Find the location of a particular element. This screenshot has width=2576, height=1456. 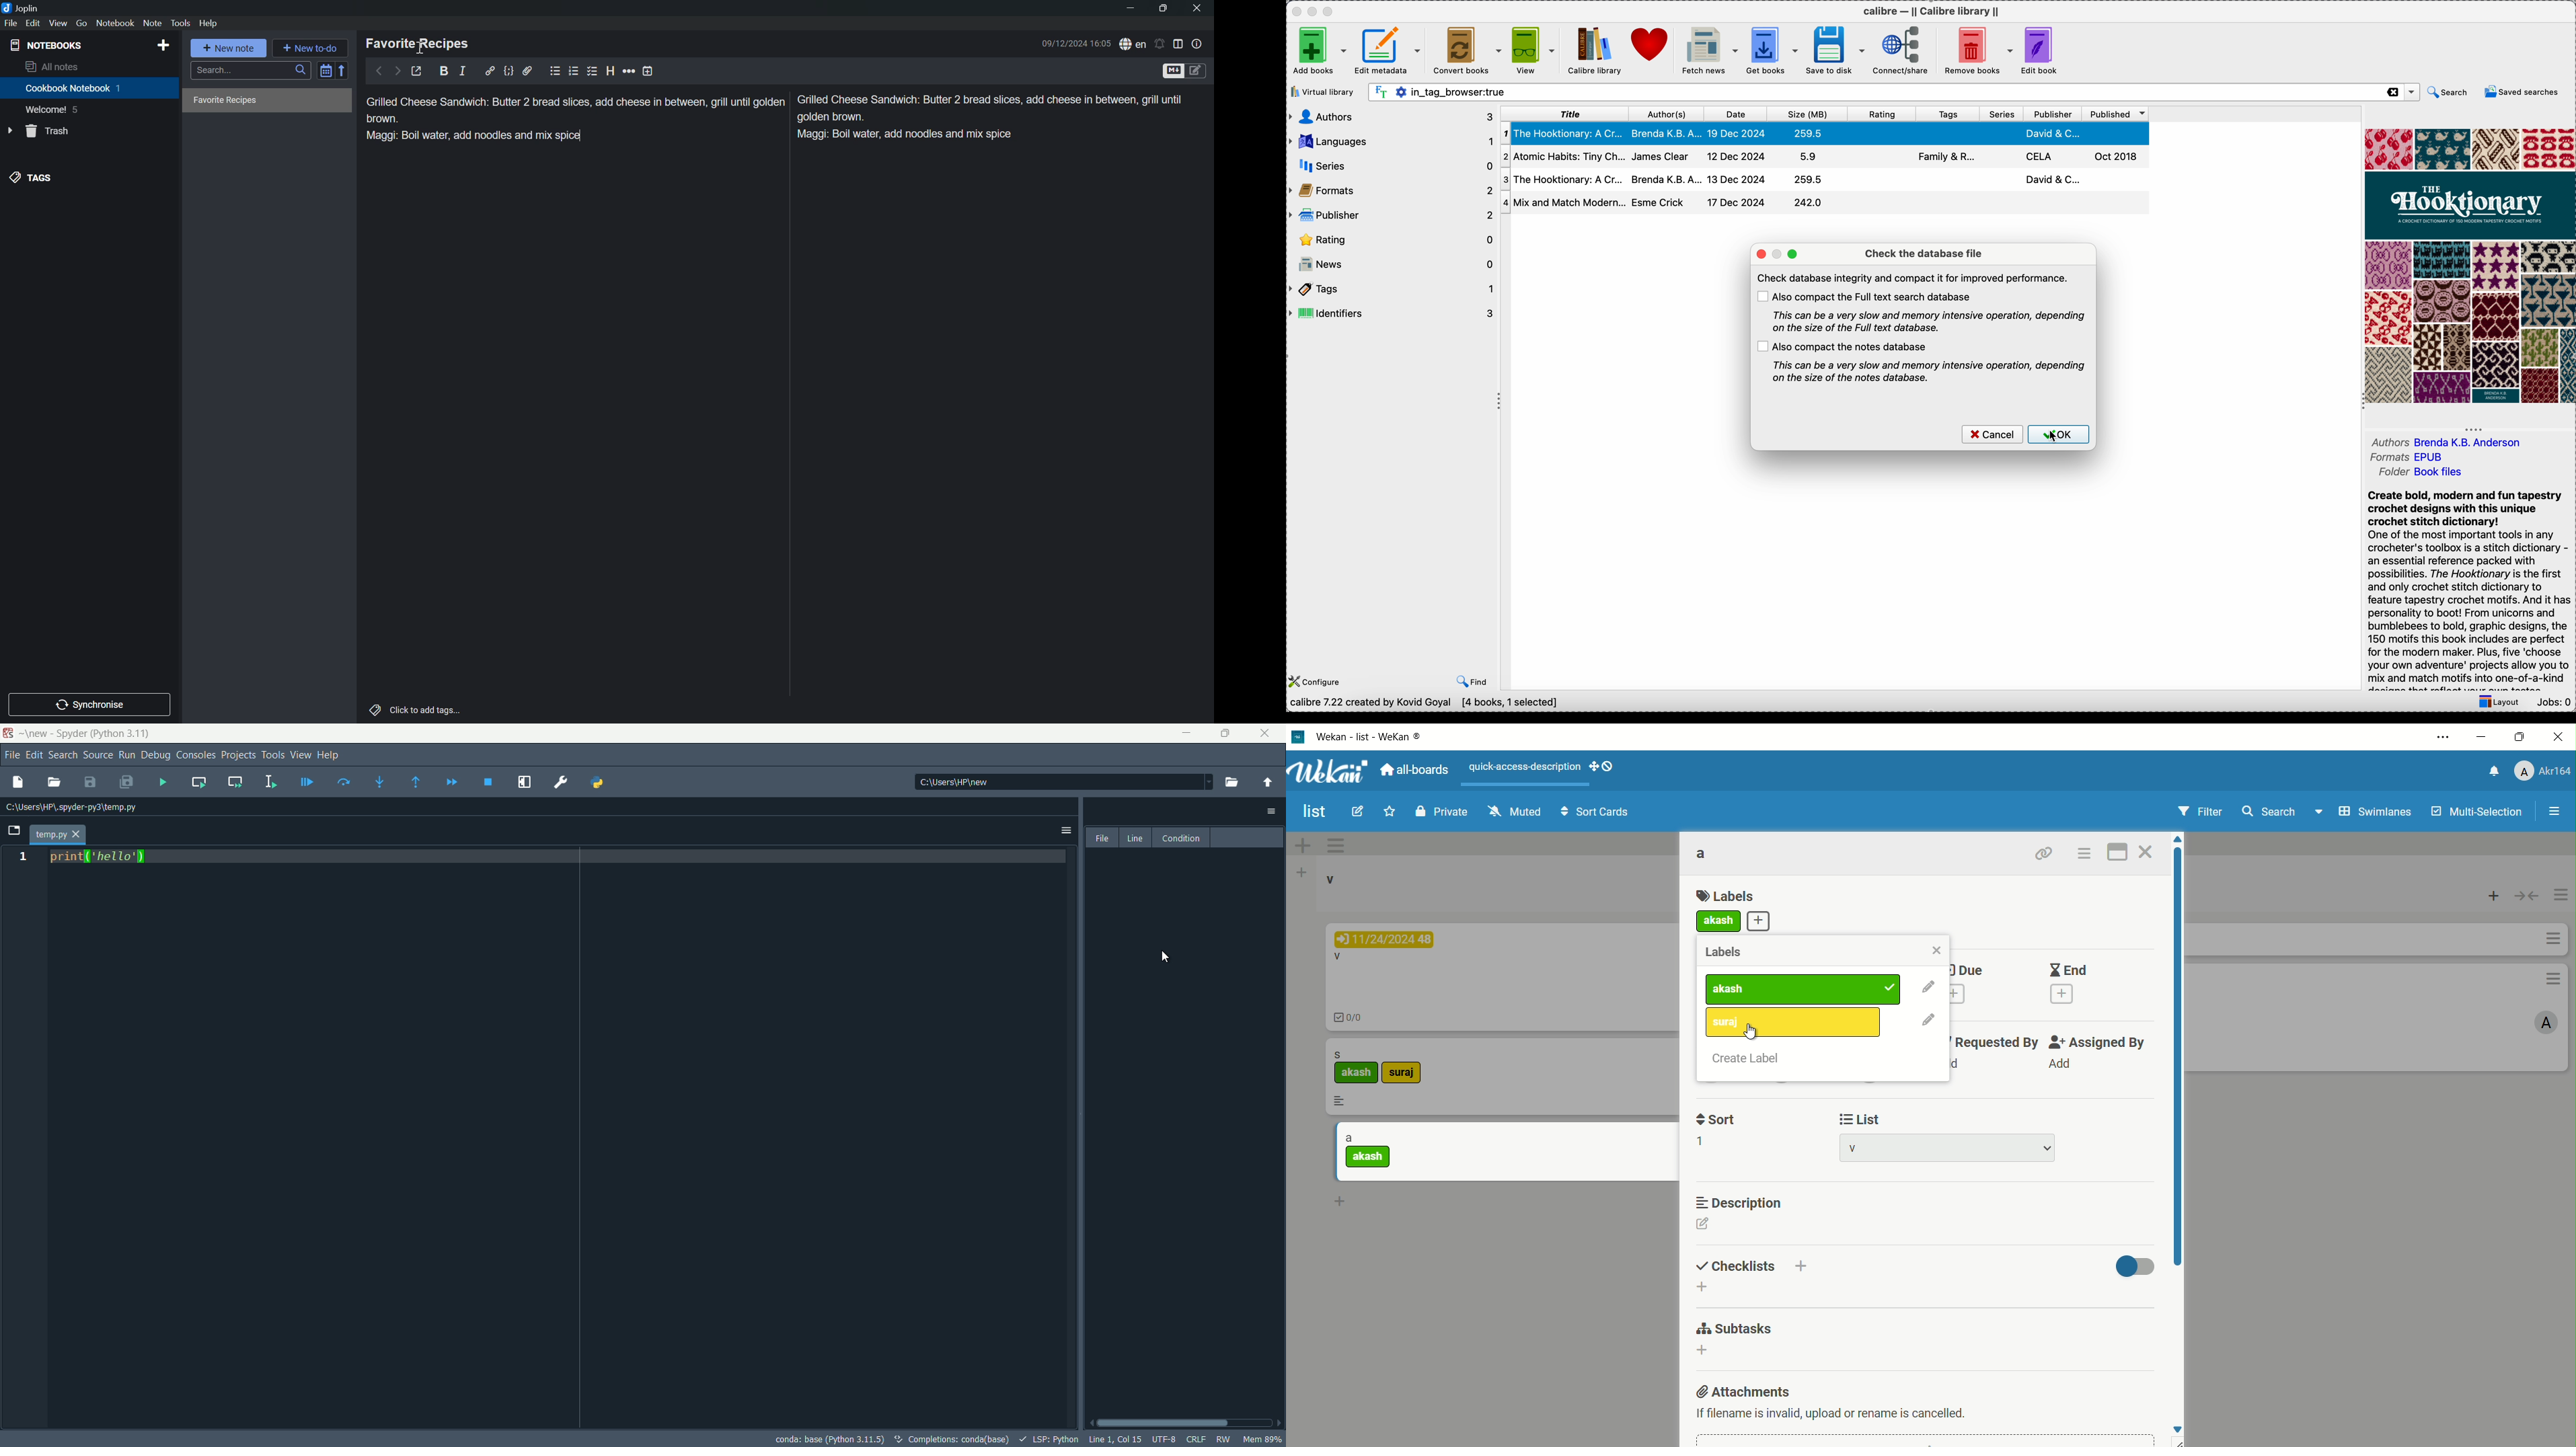

Toggle editor layout is located at coordinates (1181, 44).